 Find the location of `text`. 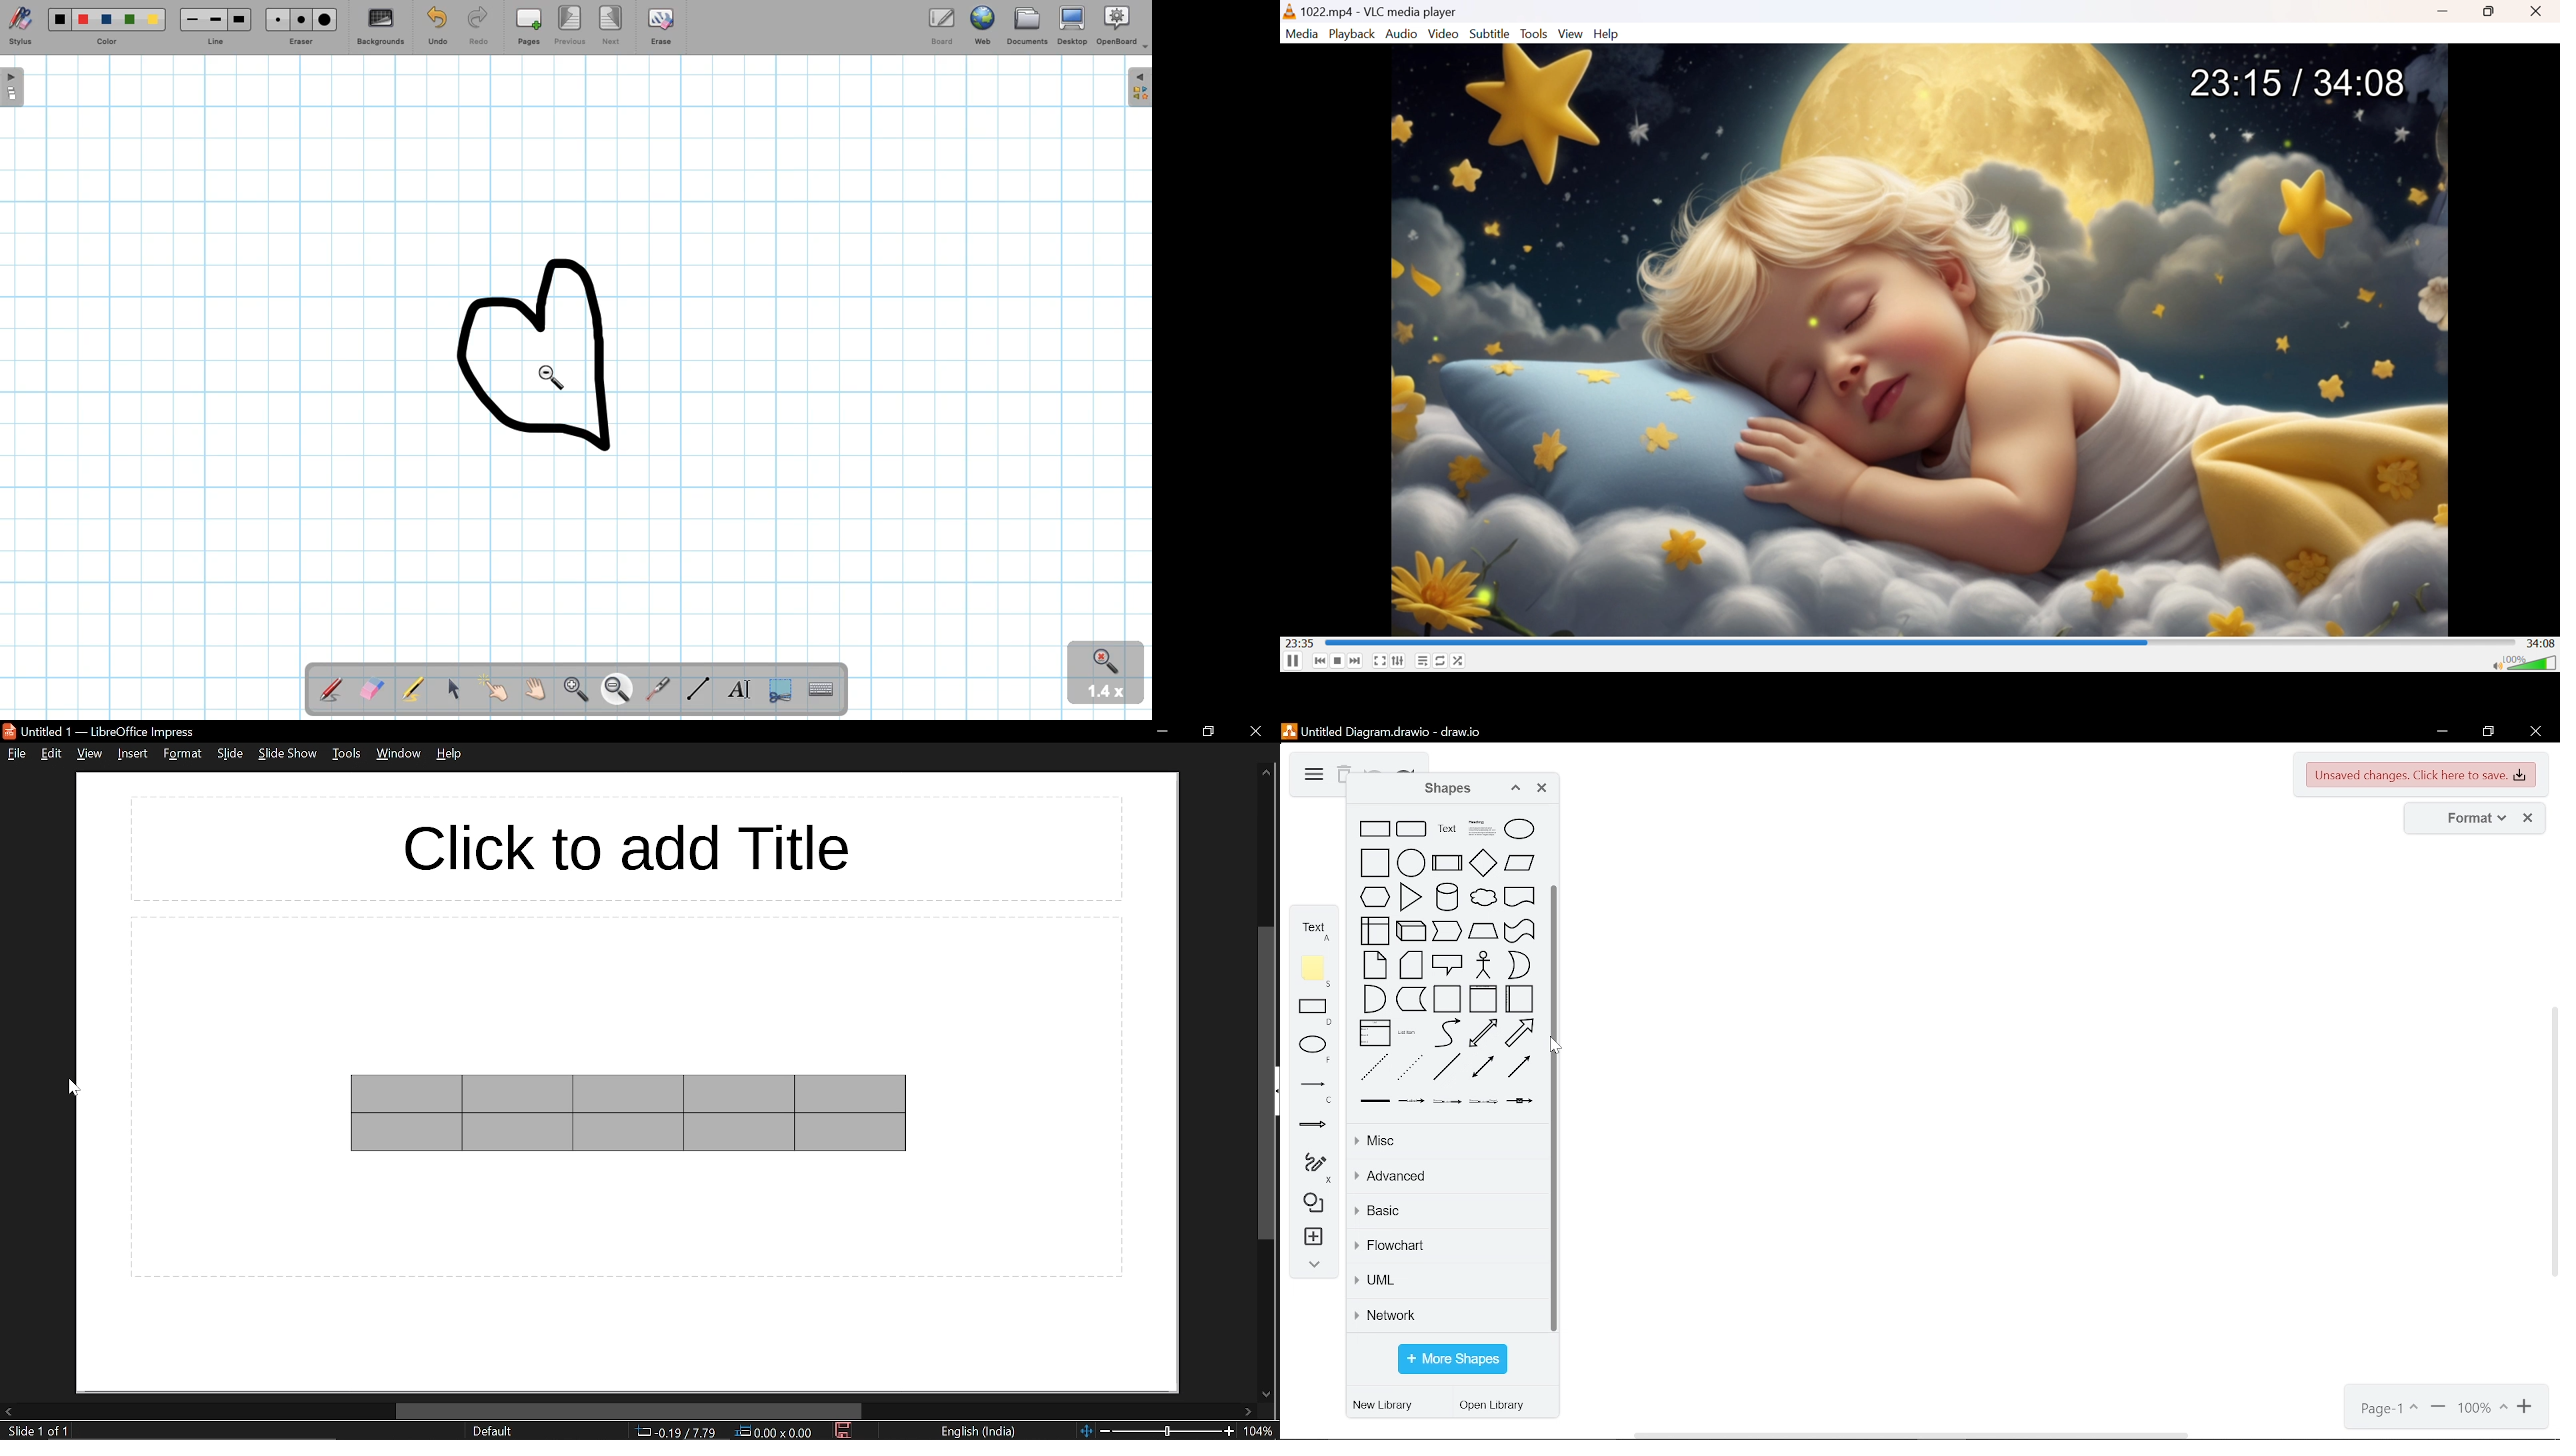

text is located at coordinates (1447, 829).